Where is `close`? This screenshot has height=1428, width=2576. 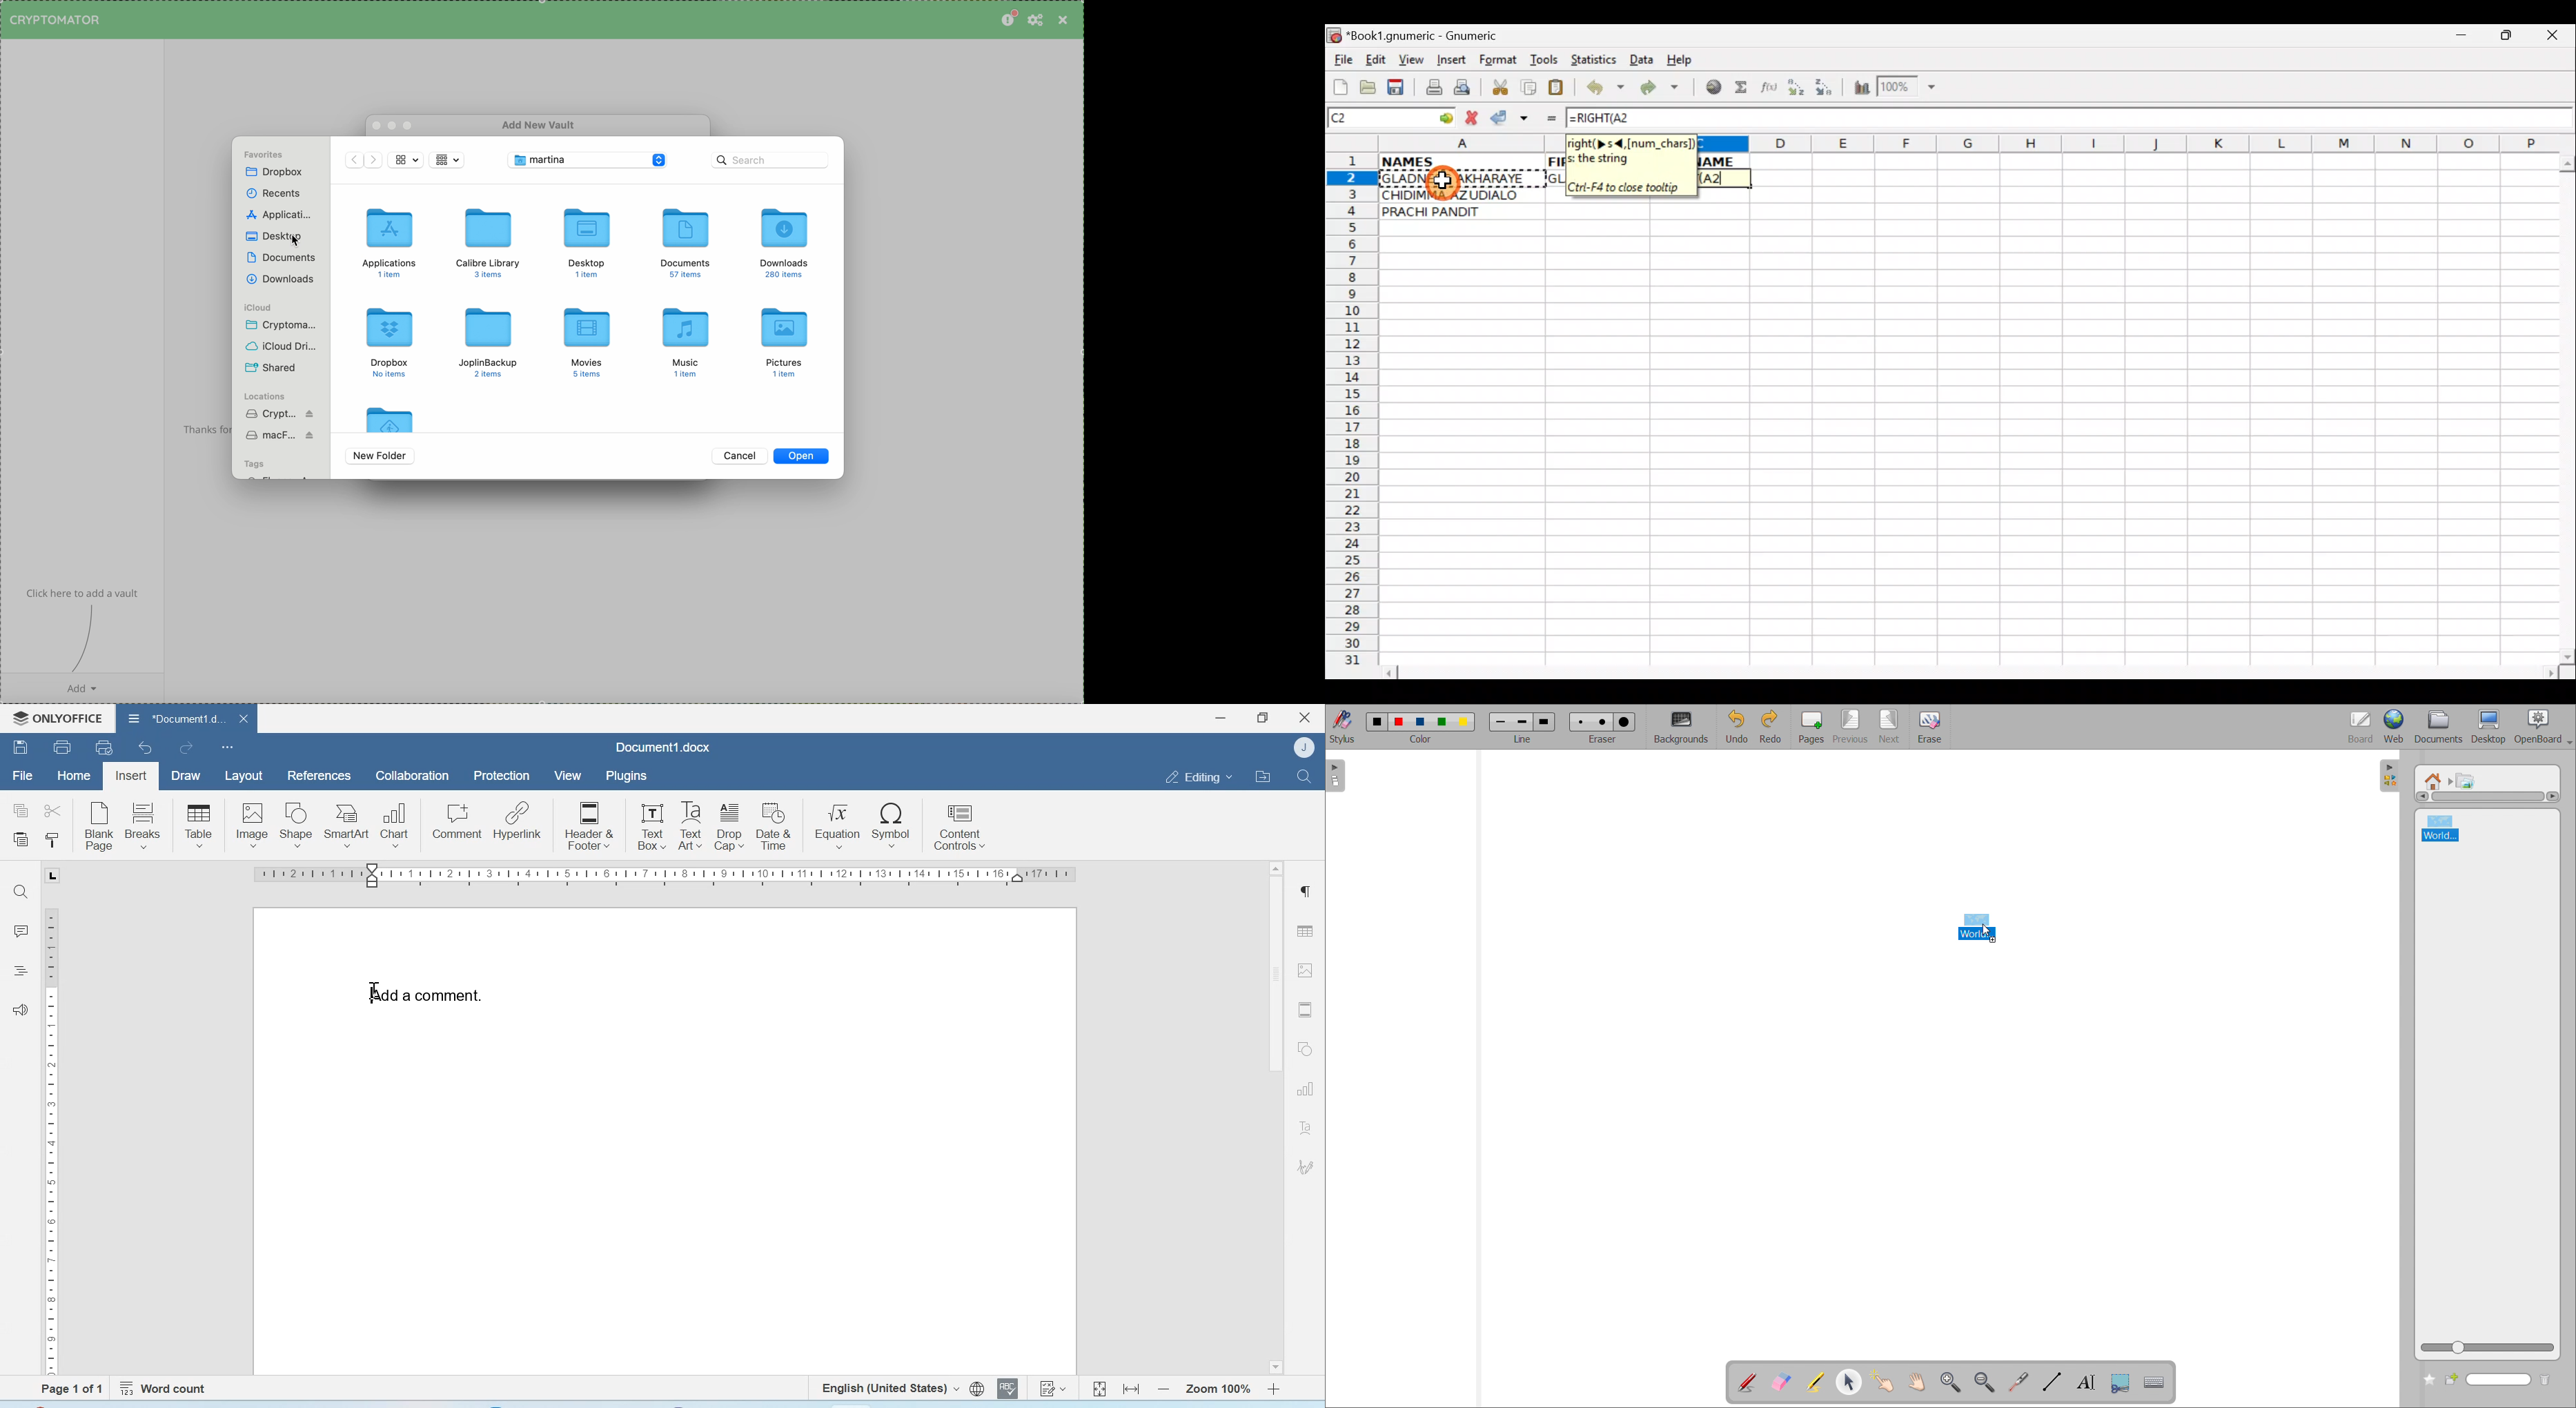 close is located at coordinates (246, 718).